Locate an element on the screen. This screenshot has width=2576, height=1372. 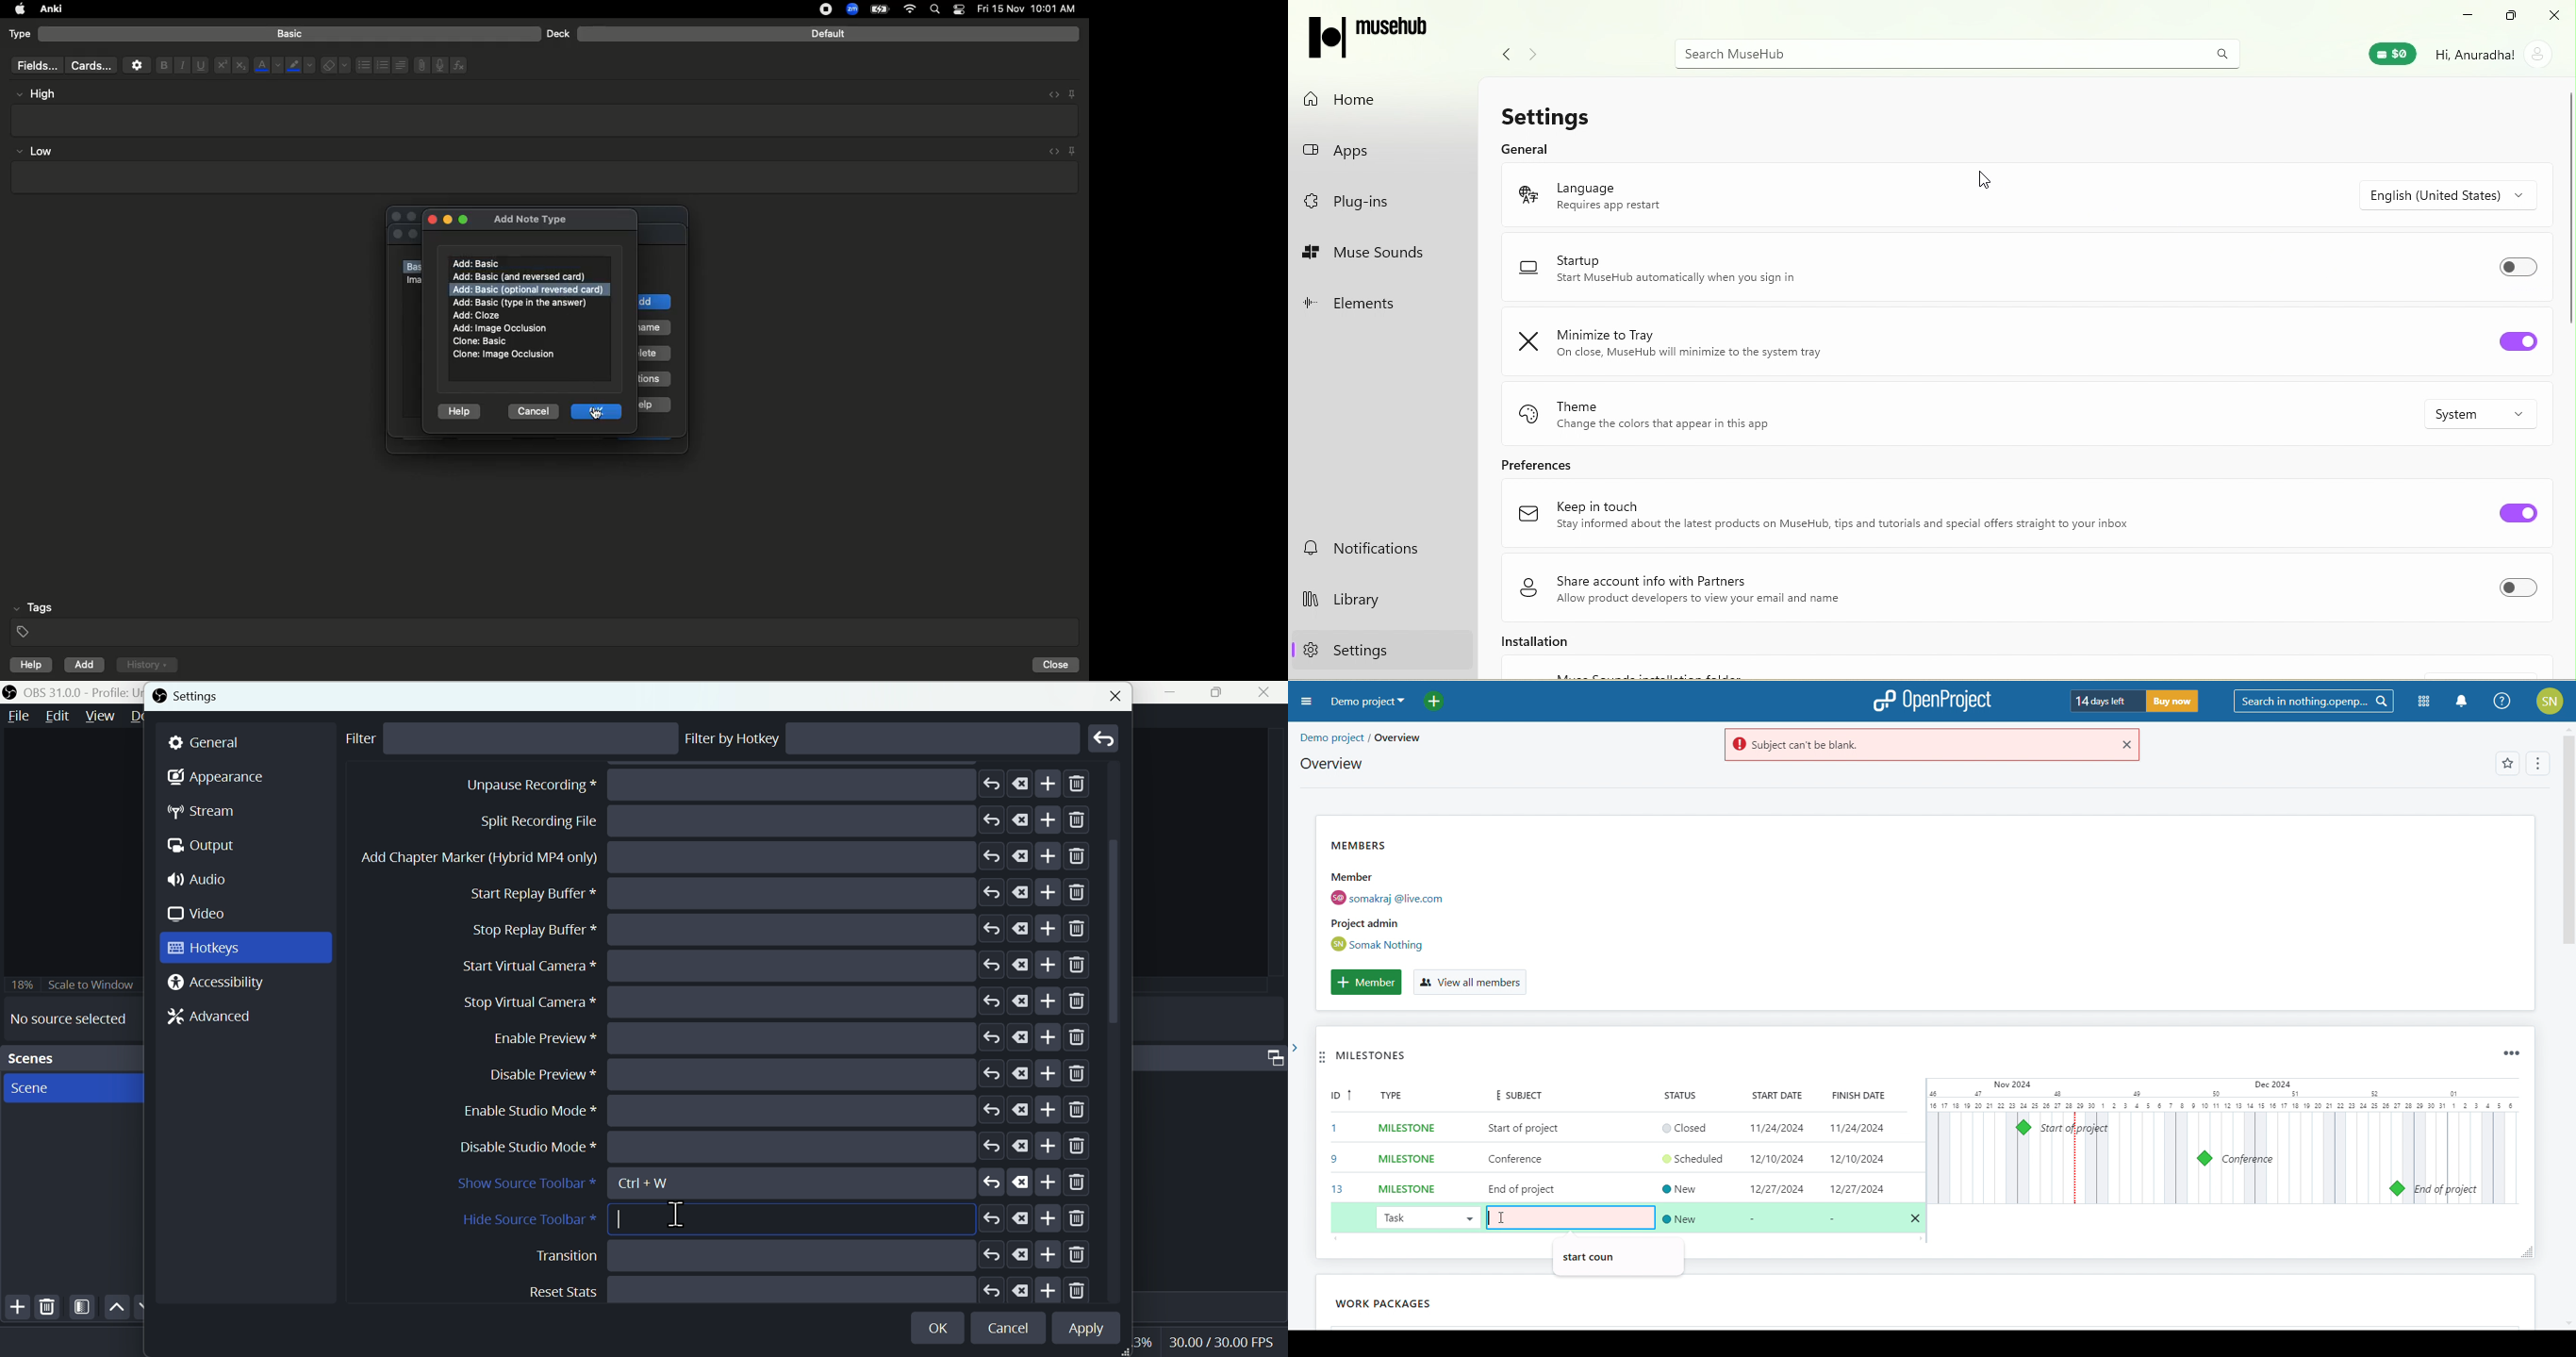
Accessibility is located at coordinates (220, 983).